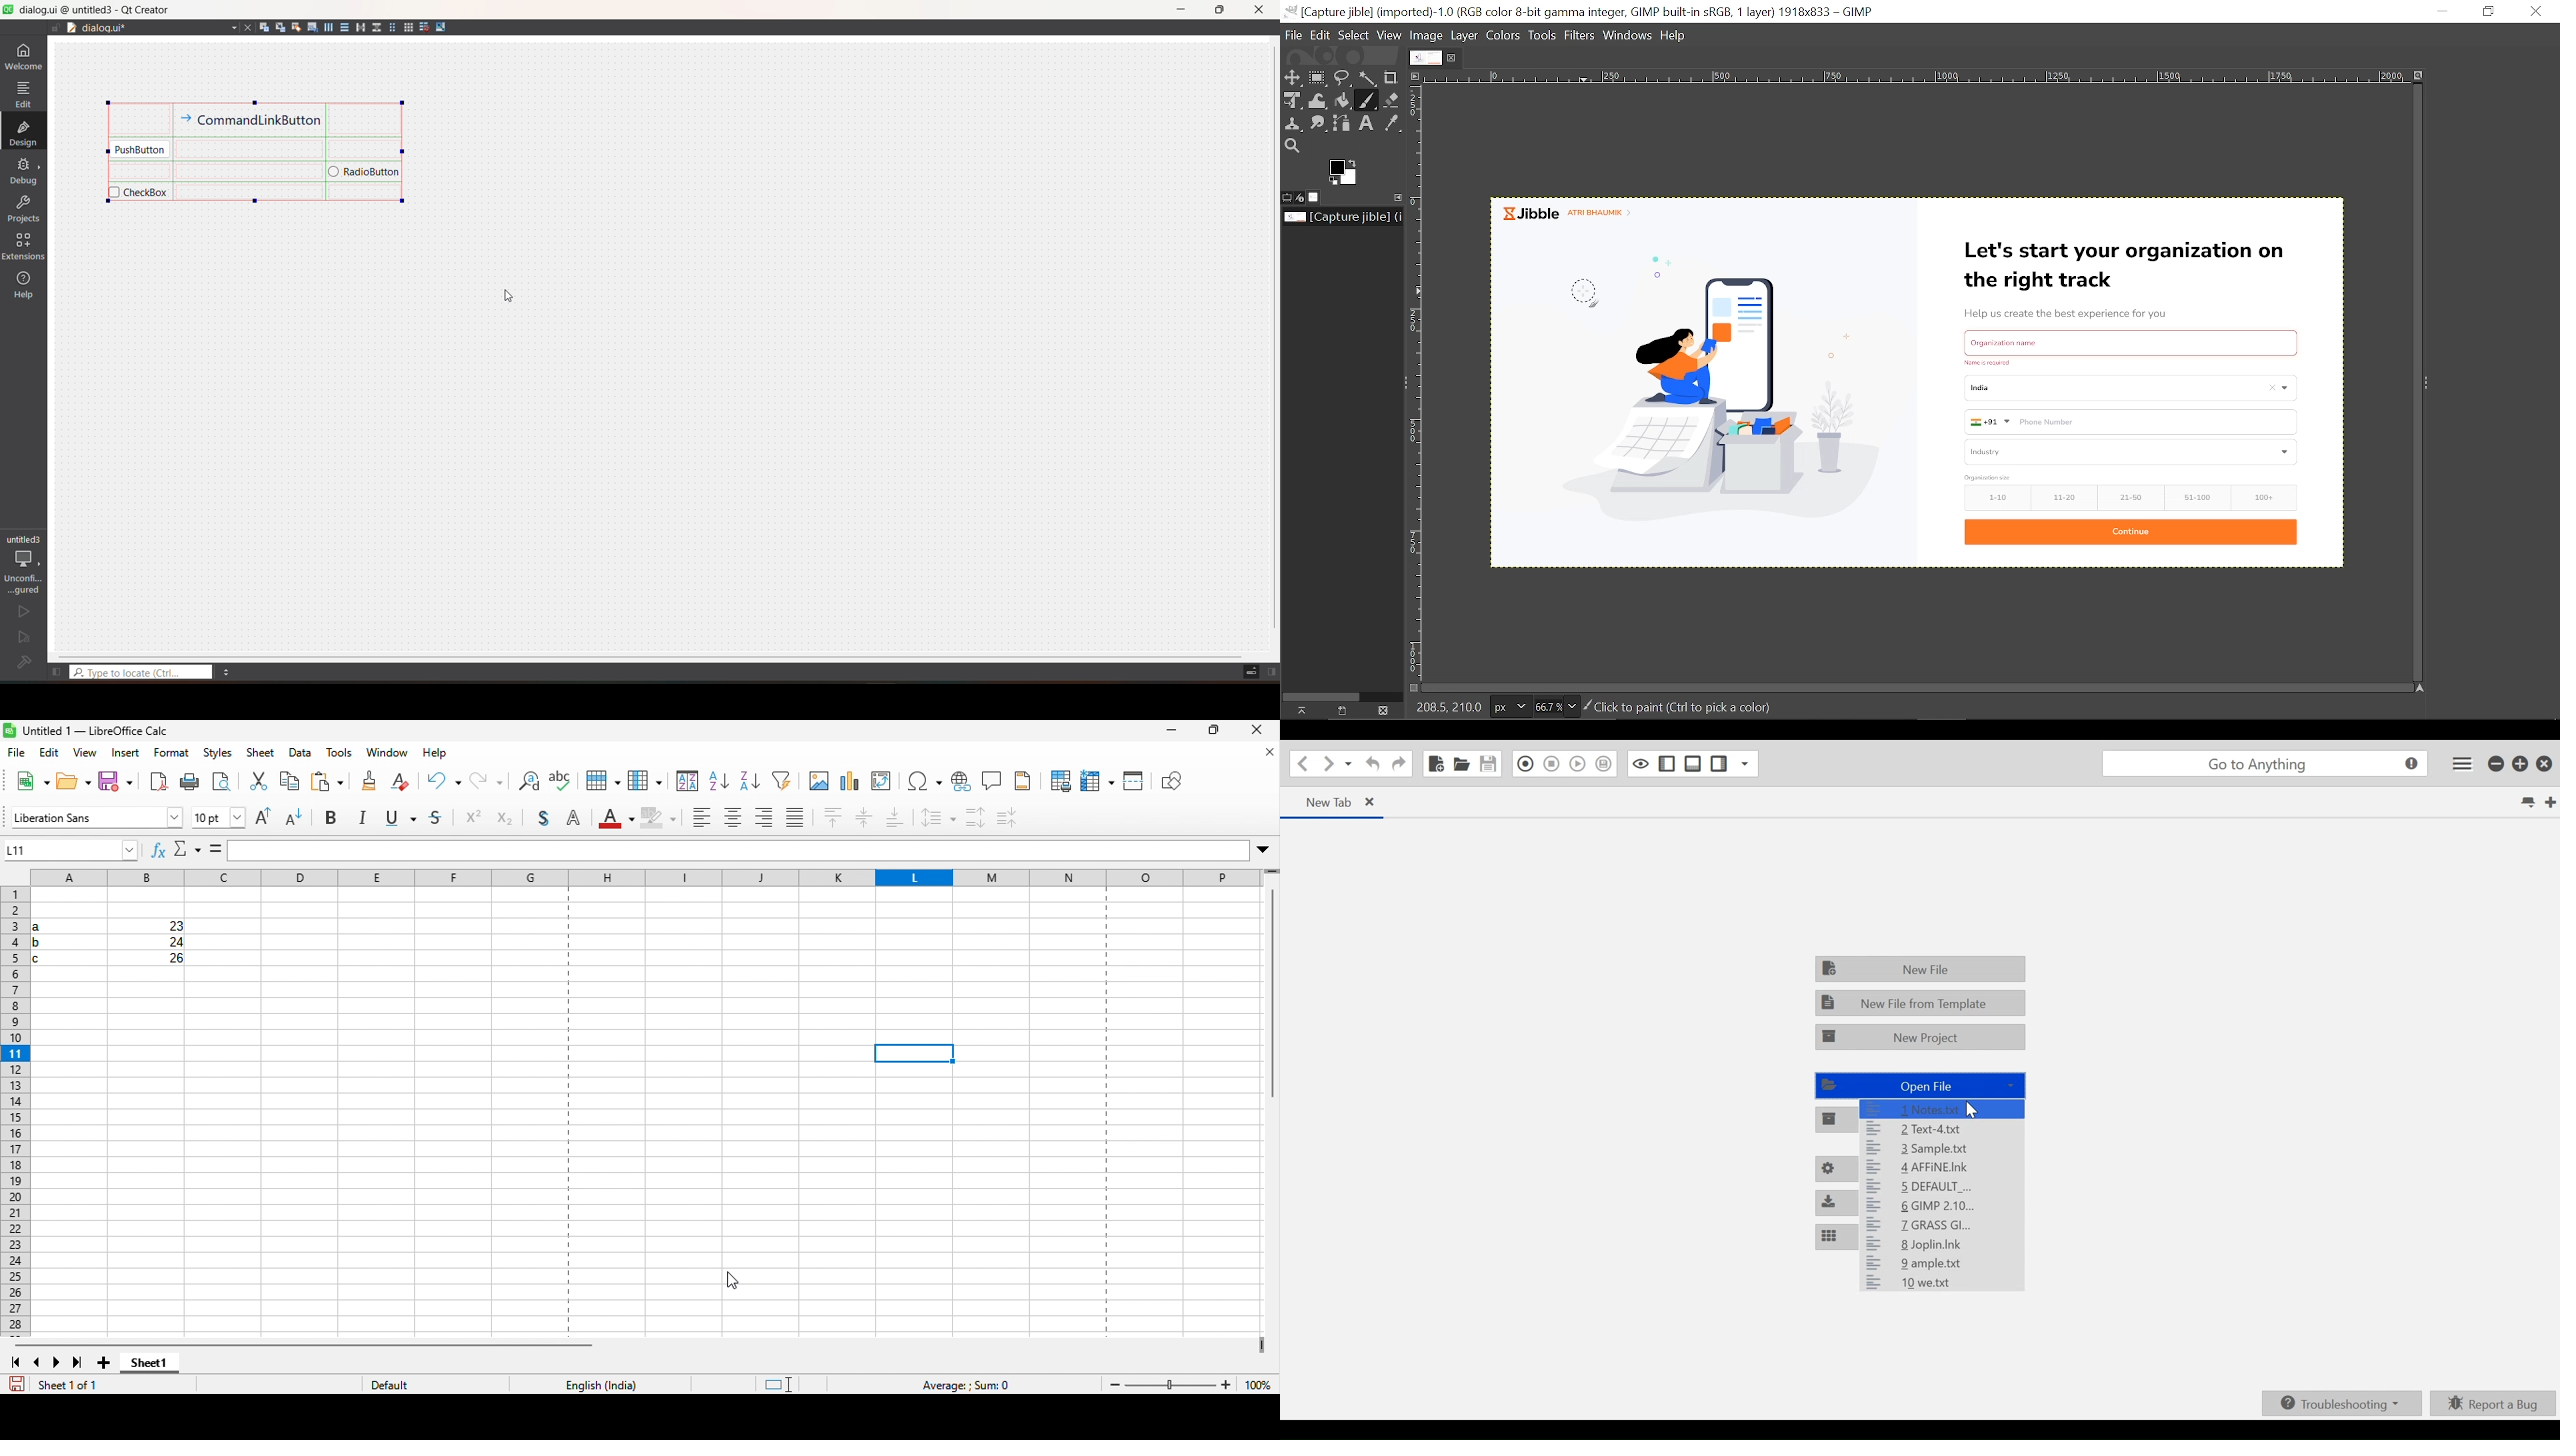 The width and height of the screenshot is (2576, 1456). What do you see at coordinates (225, 784) in the screenshot?
I see `cut` at bounding box center [225, 784].